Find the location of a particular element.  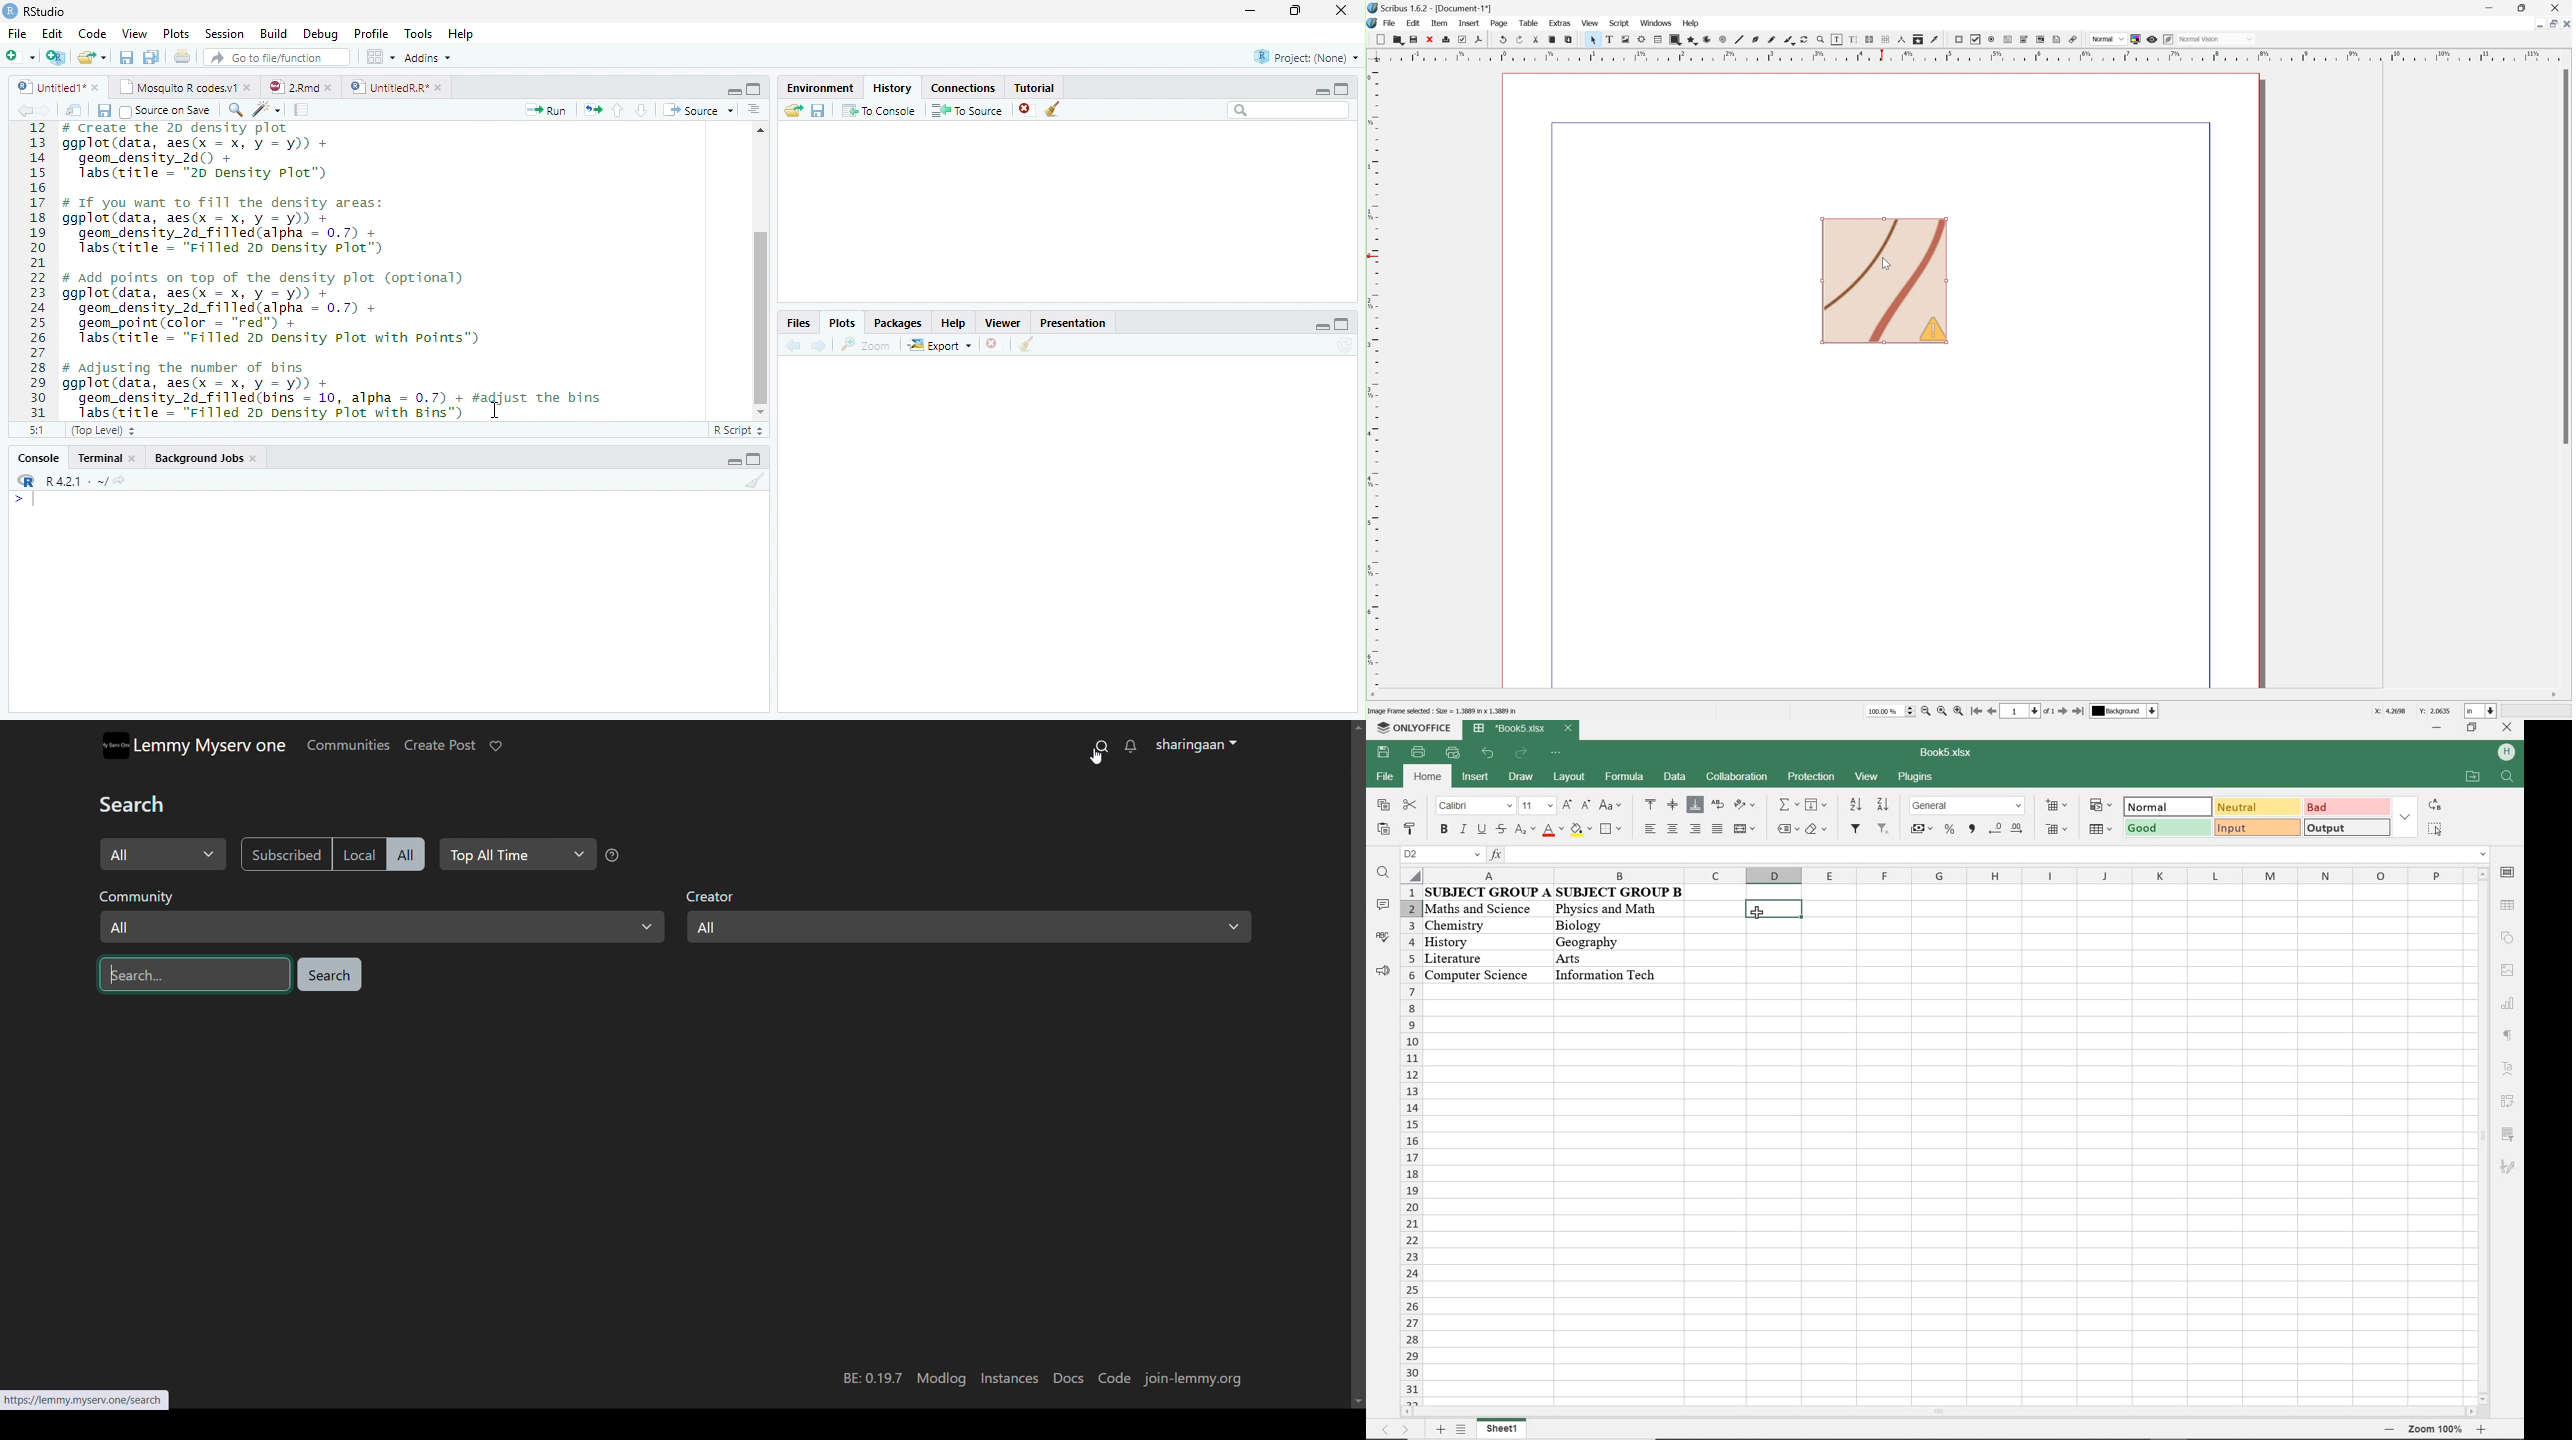

sign is located at coordinates (2507, 1101).